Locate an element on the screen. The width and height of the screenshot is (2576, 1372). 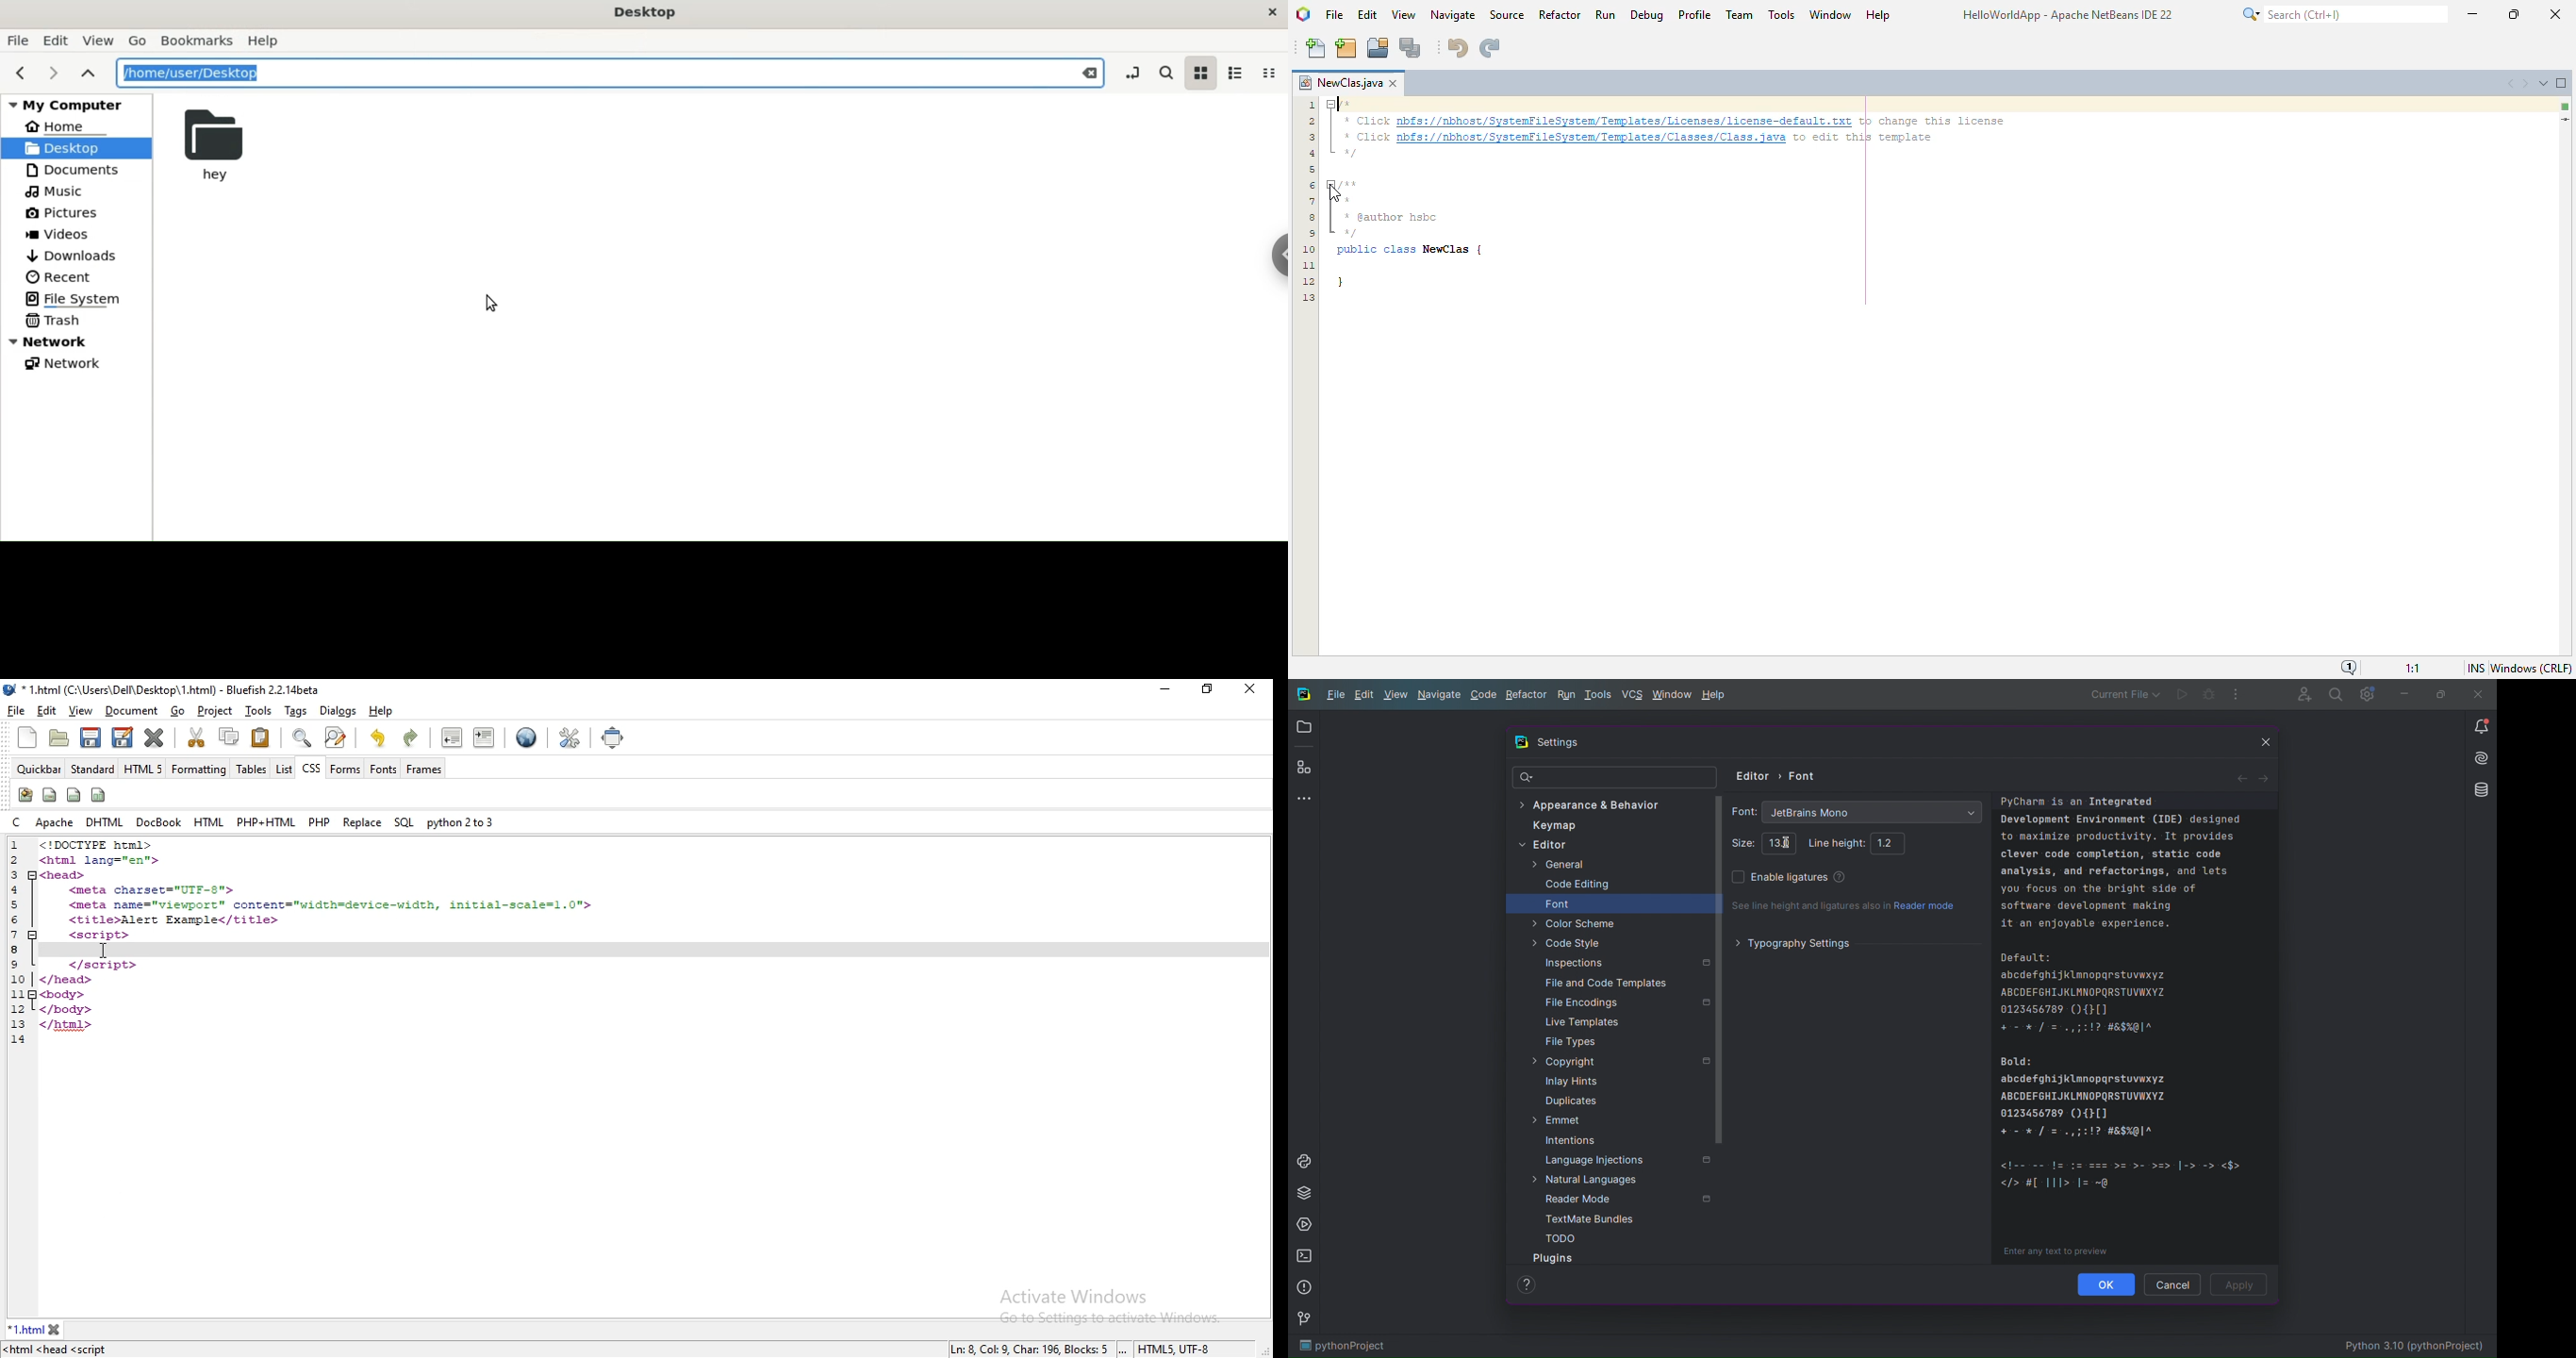
Next is located at coordinates (2267, 777).